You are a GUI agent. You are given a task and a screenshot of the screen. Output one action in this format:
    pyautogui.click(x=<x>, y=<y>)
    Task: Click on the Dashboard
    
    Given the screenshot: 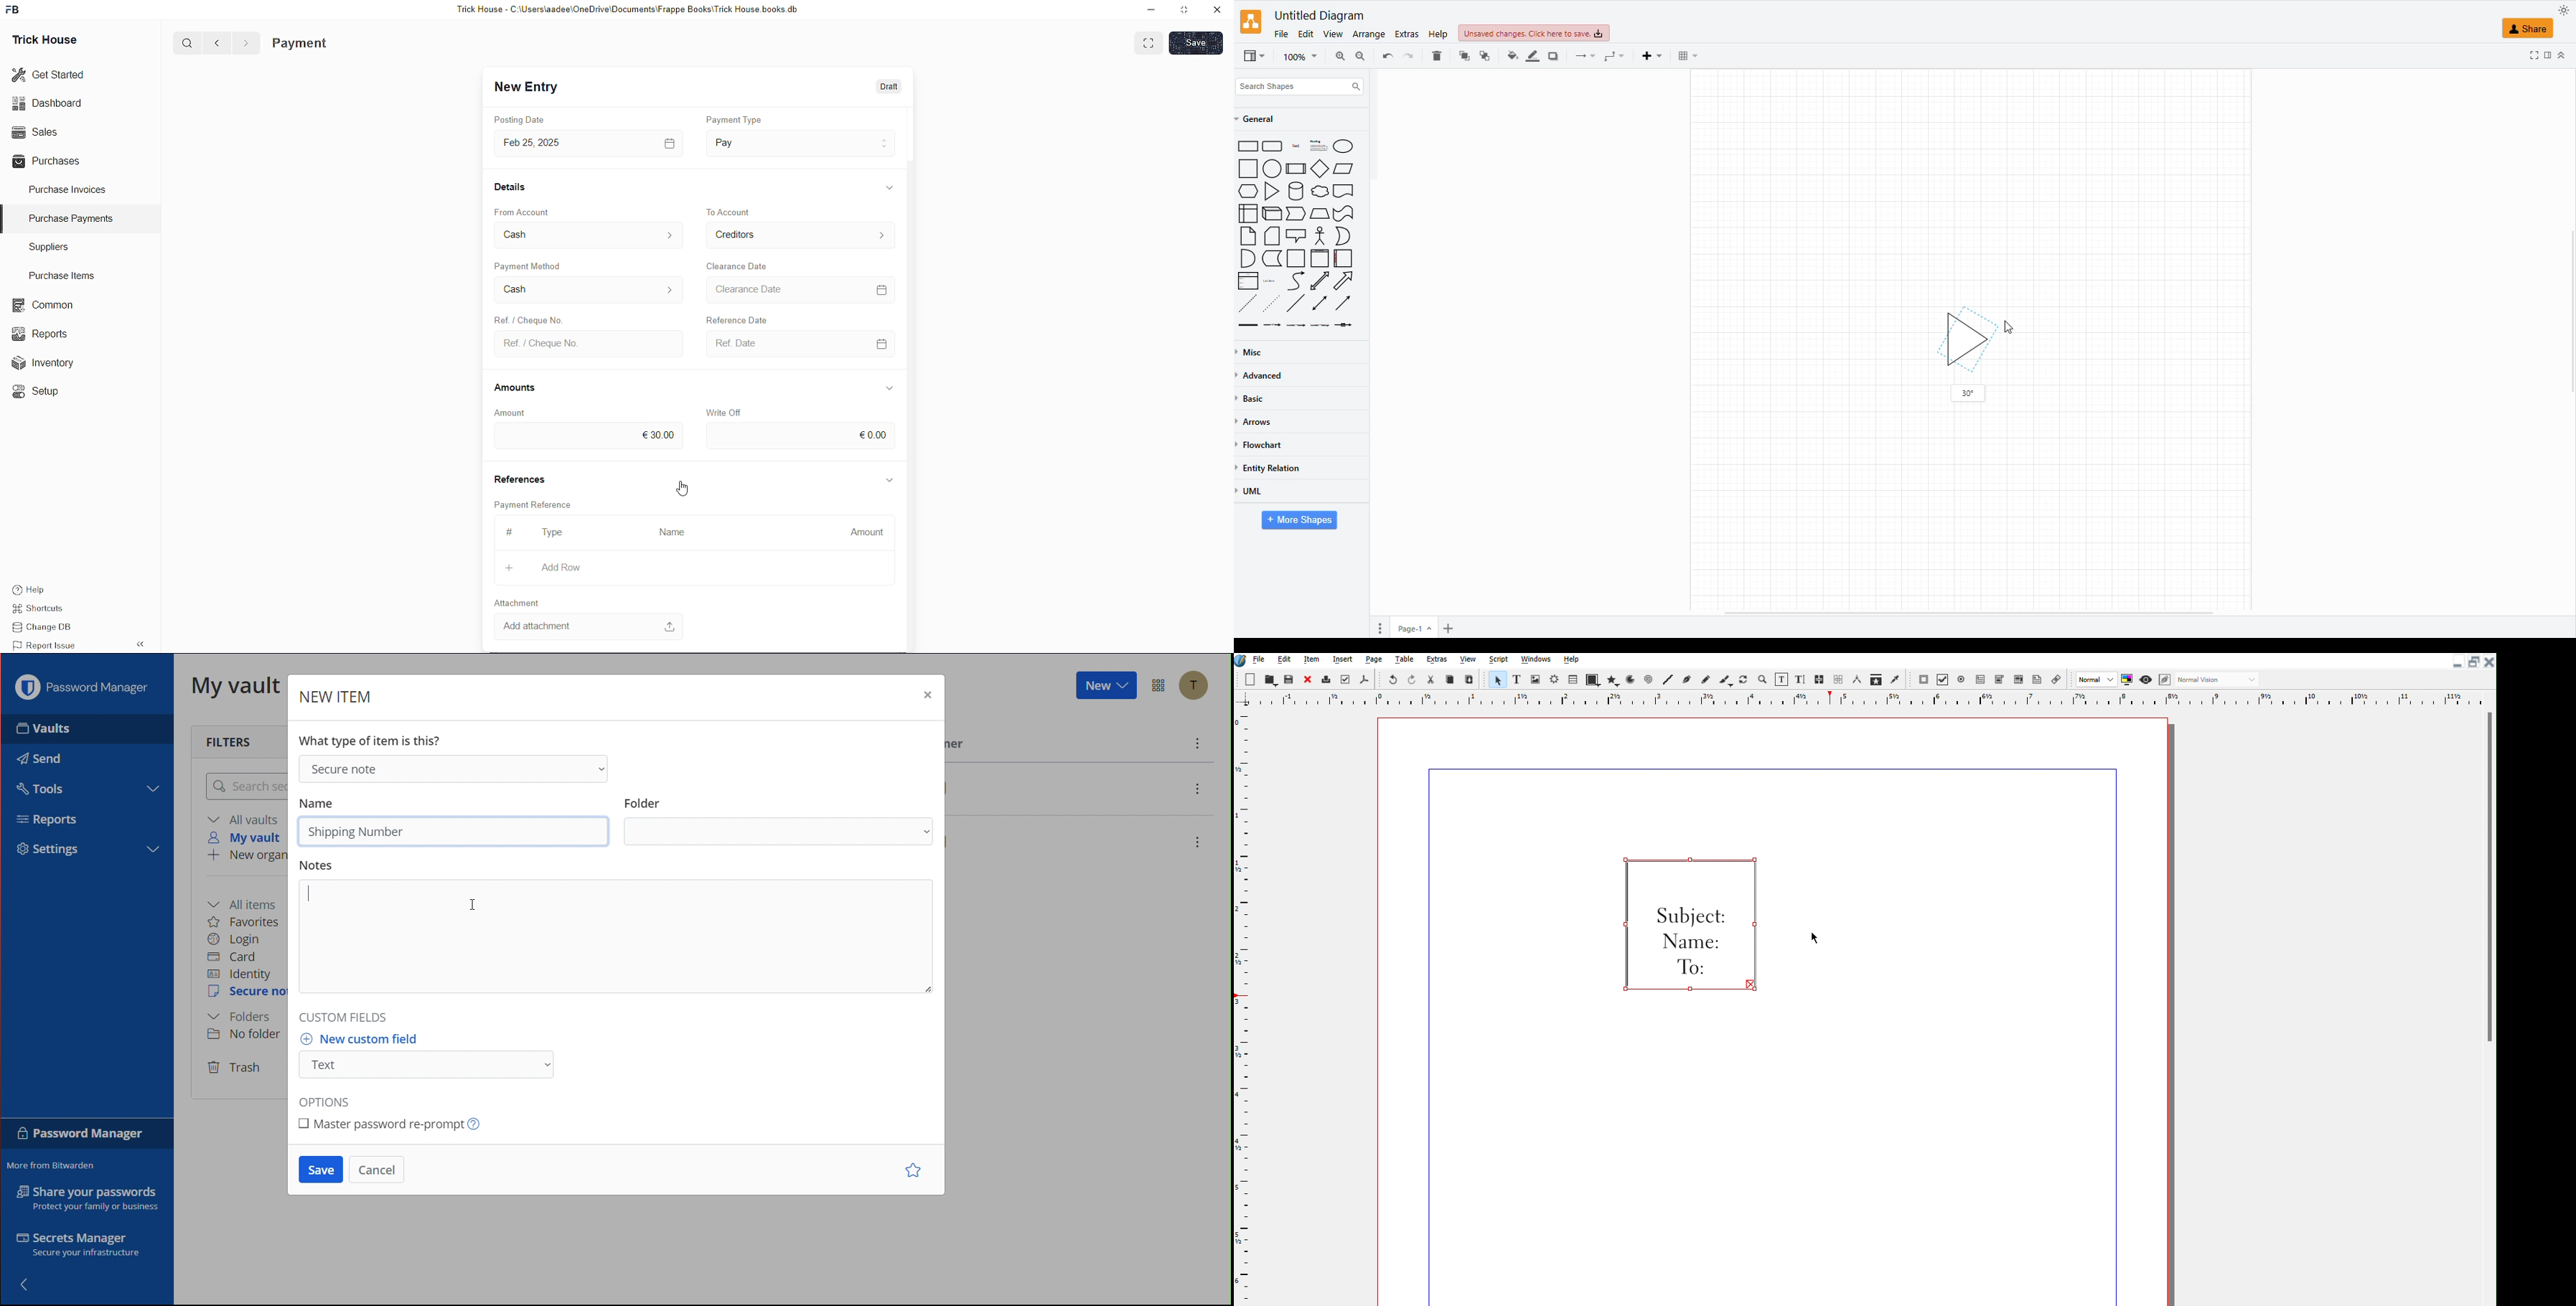 What is the action you would take?
    pyautogui.click(x=50, y=103)
    